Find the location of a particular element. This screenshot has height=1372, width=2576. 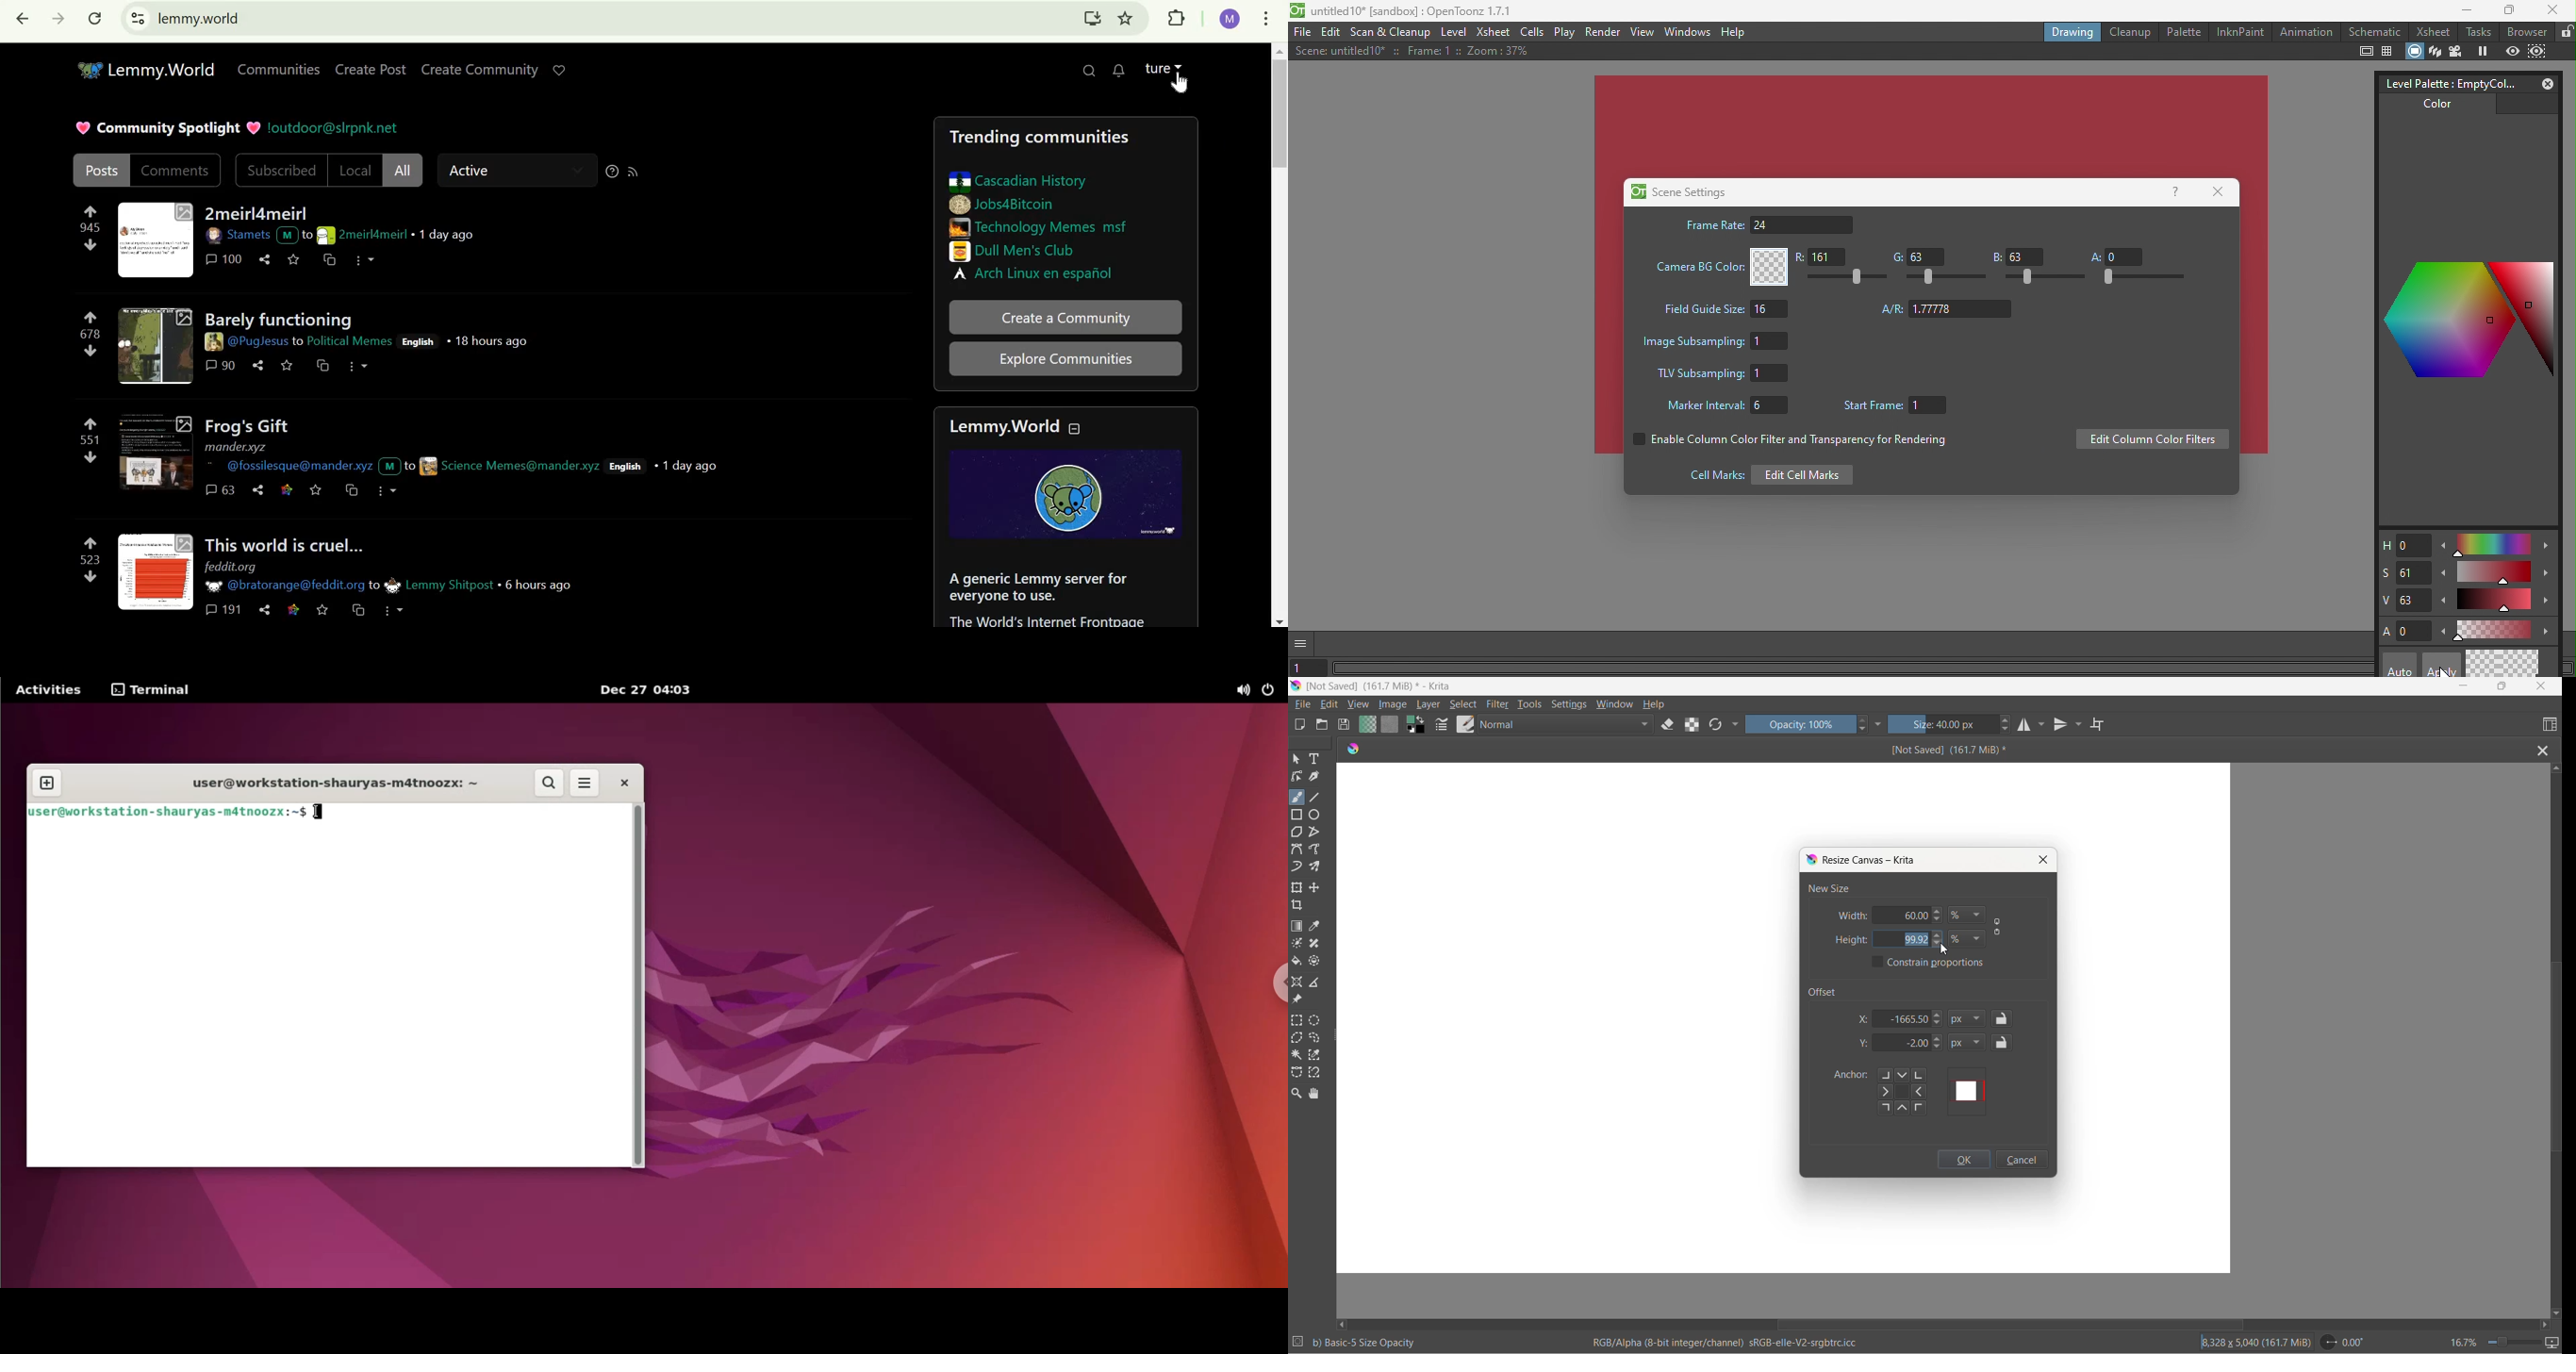

Cursor on image is located at coordinates (1397, 705).